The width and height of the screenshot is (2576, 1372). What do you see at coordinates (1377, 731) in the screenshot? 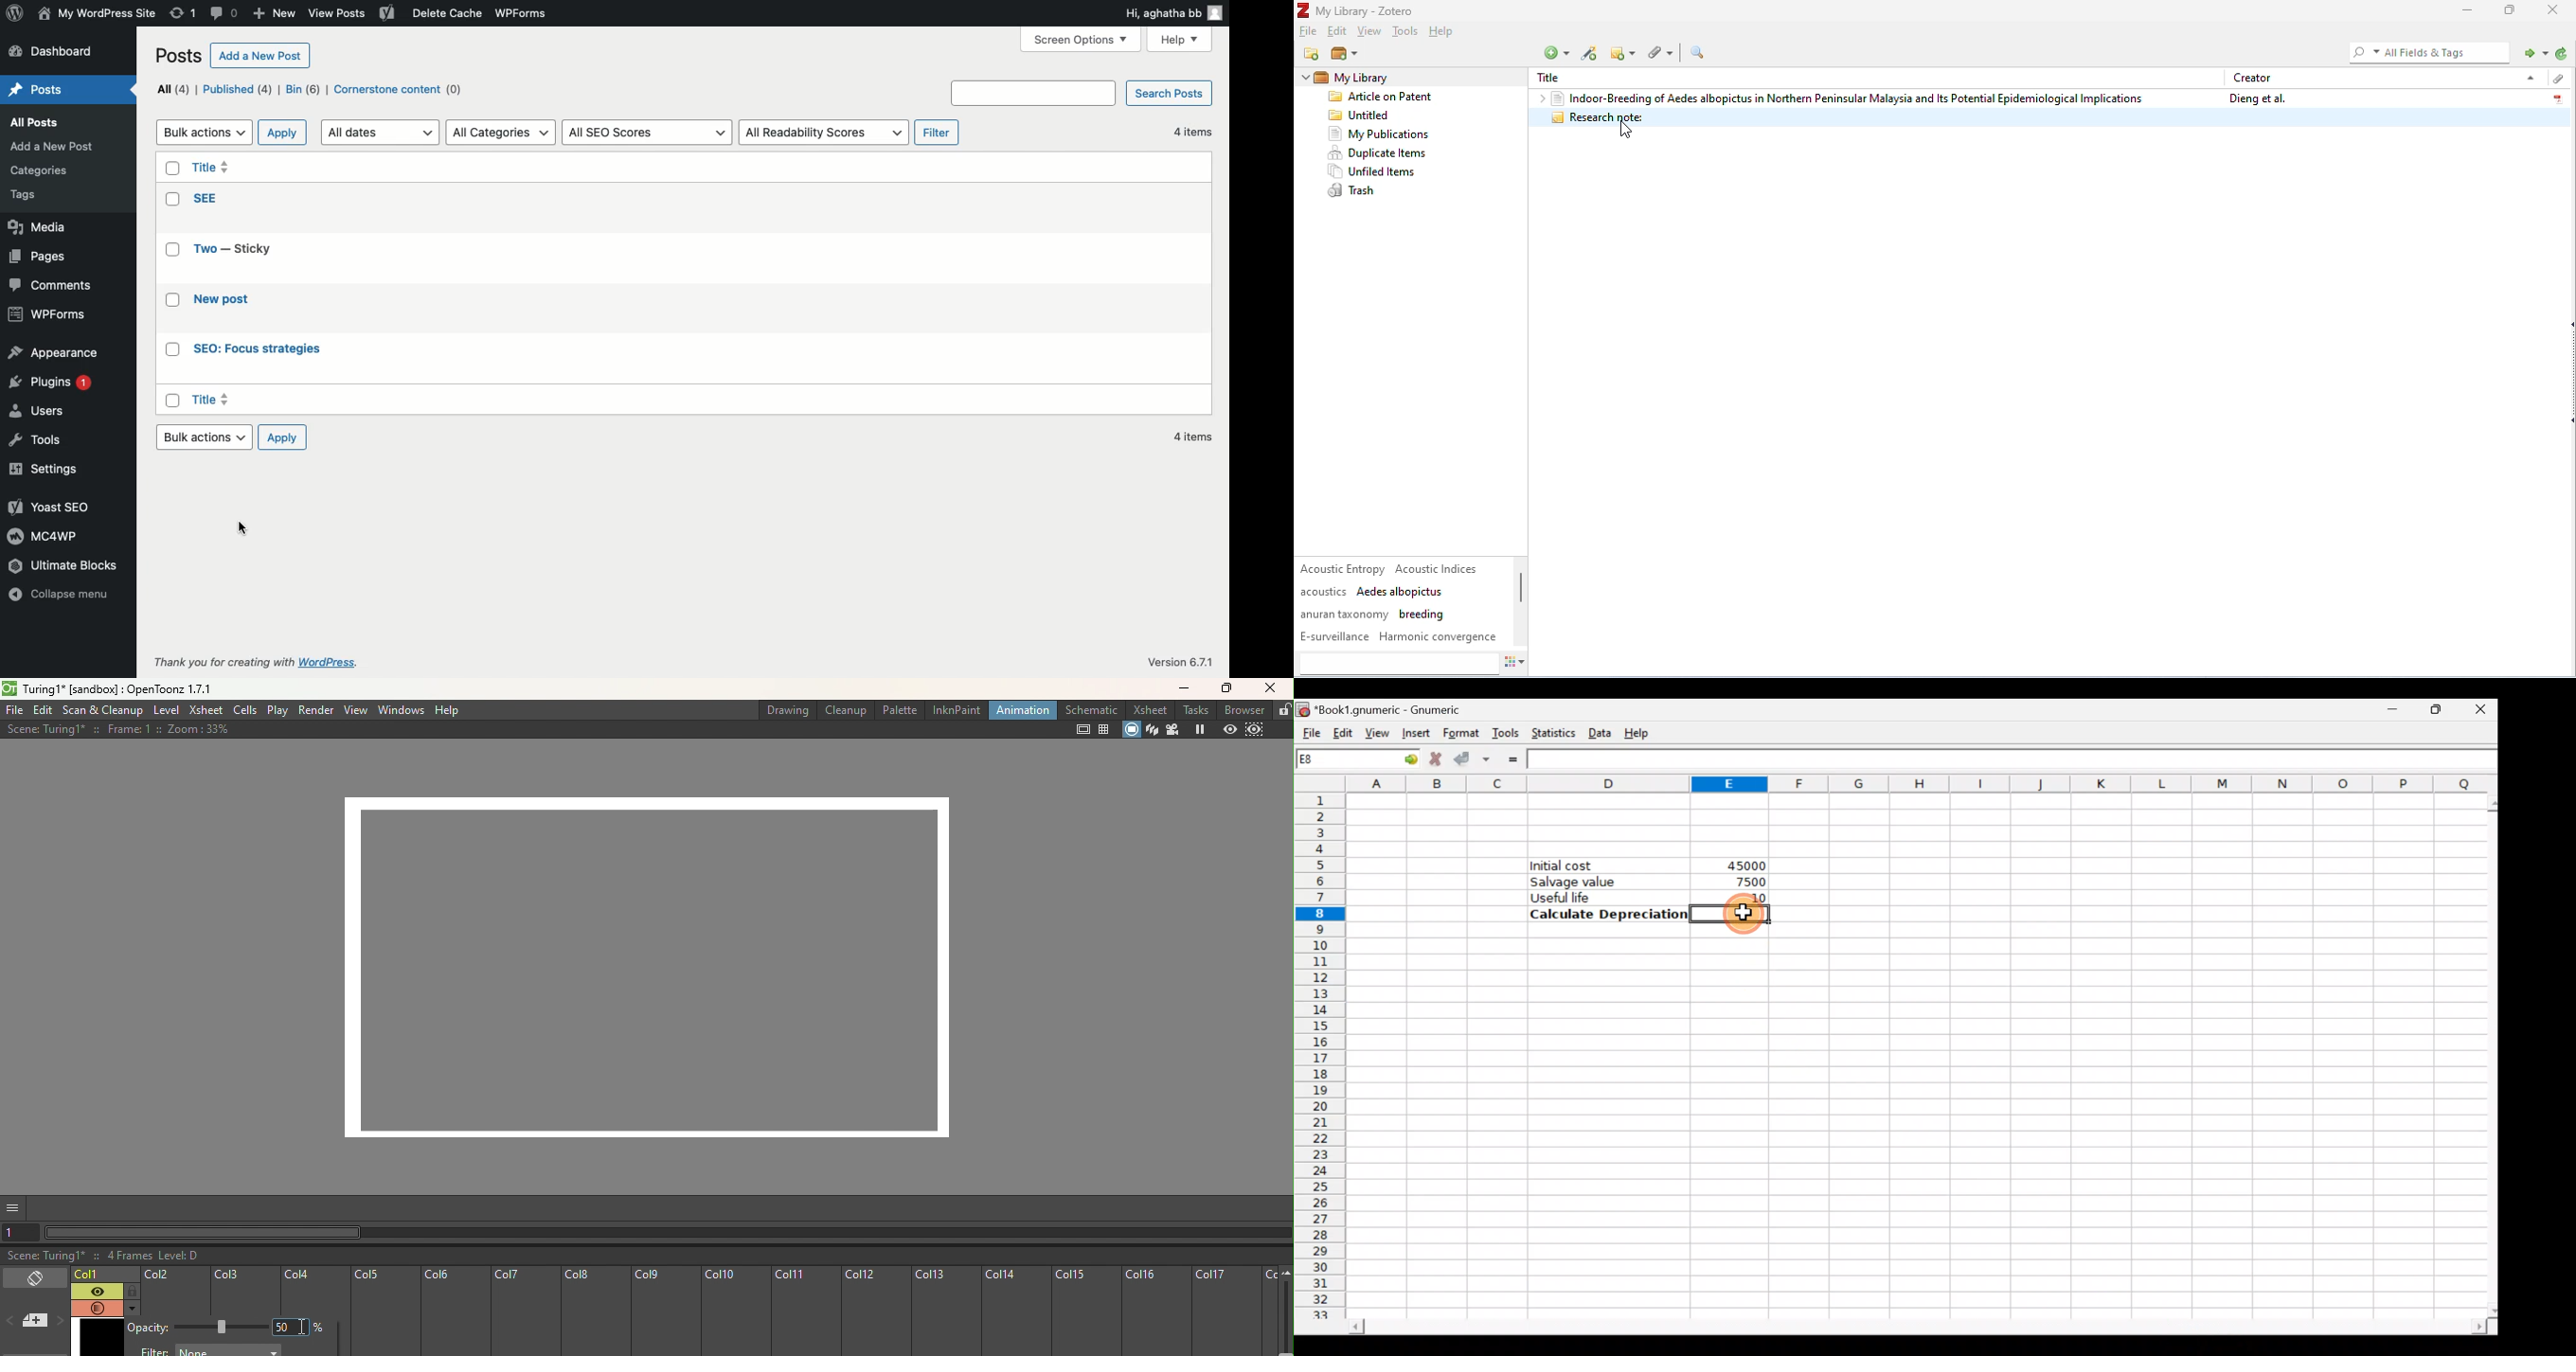
I see `View` at bounding box center [1377, 731].